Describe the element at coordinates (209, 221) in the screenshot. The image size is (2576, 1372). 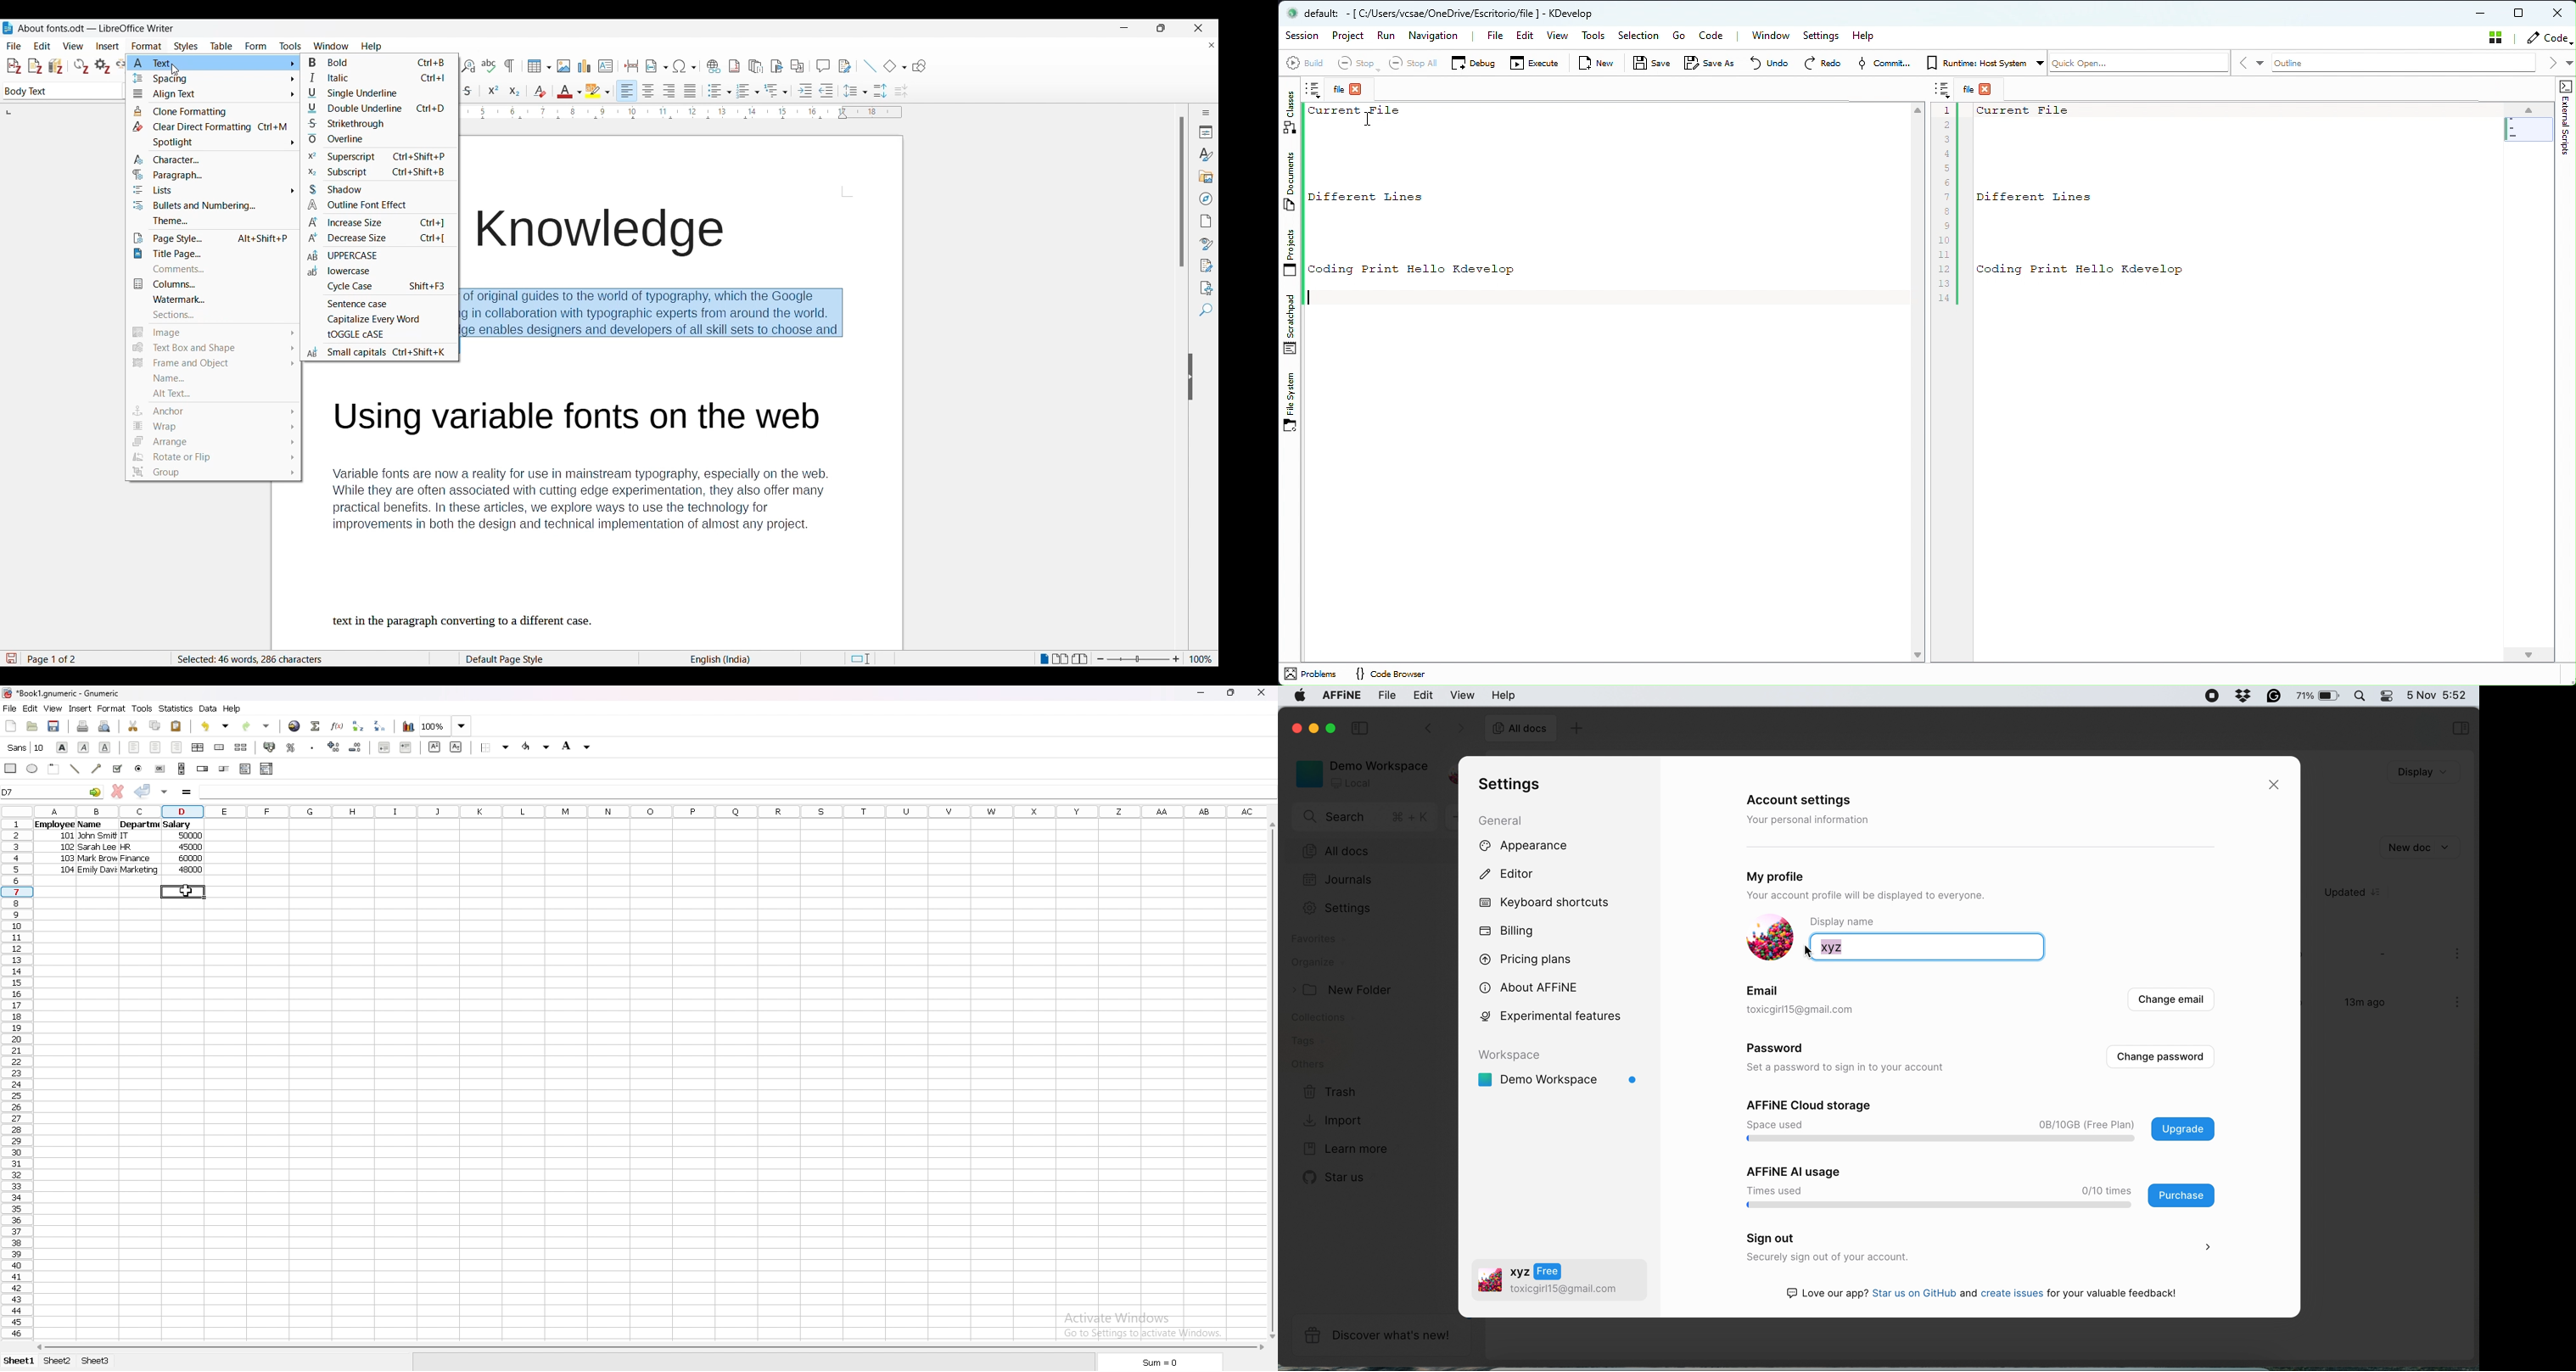
I see `theme` at that location.